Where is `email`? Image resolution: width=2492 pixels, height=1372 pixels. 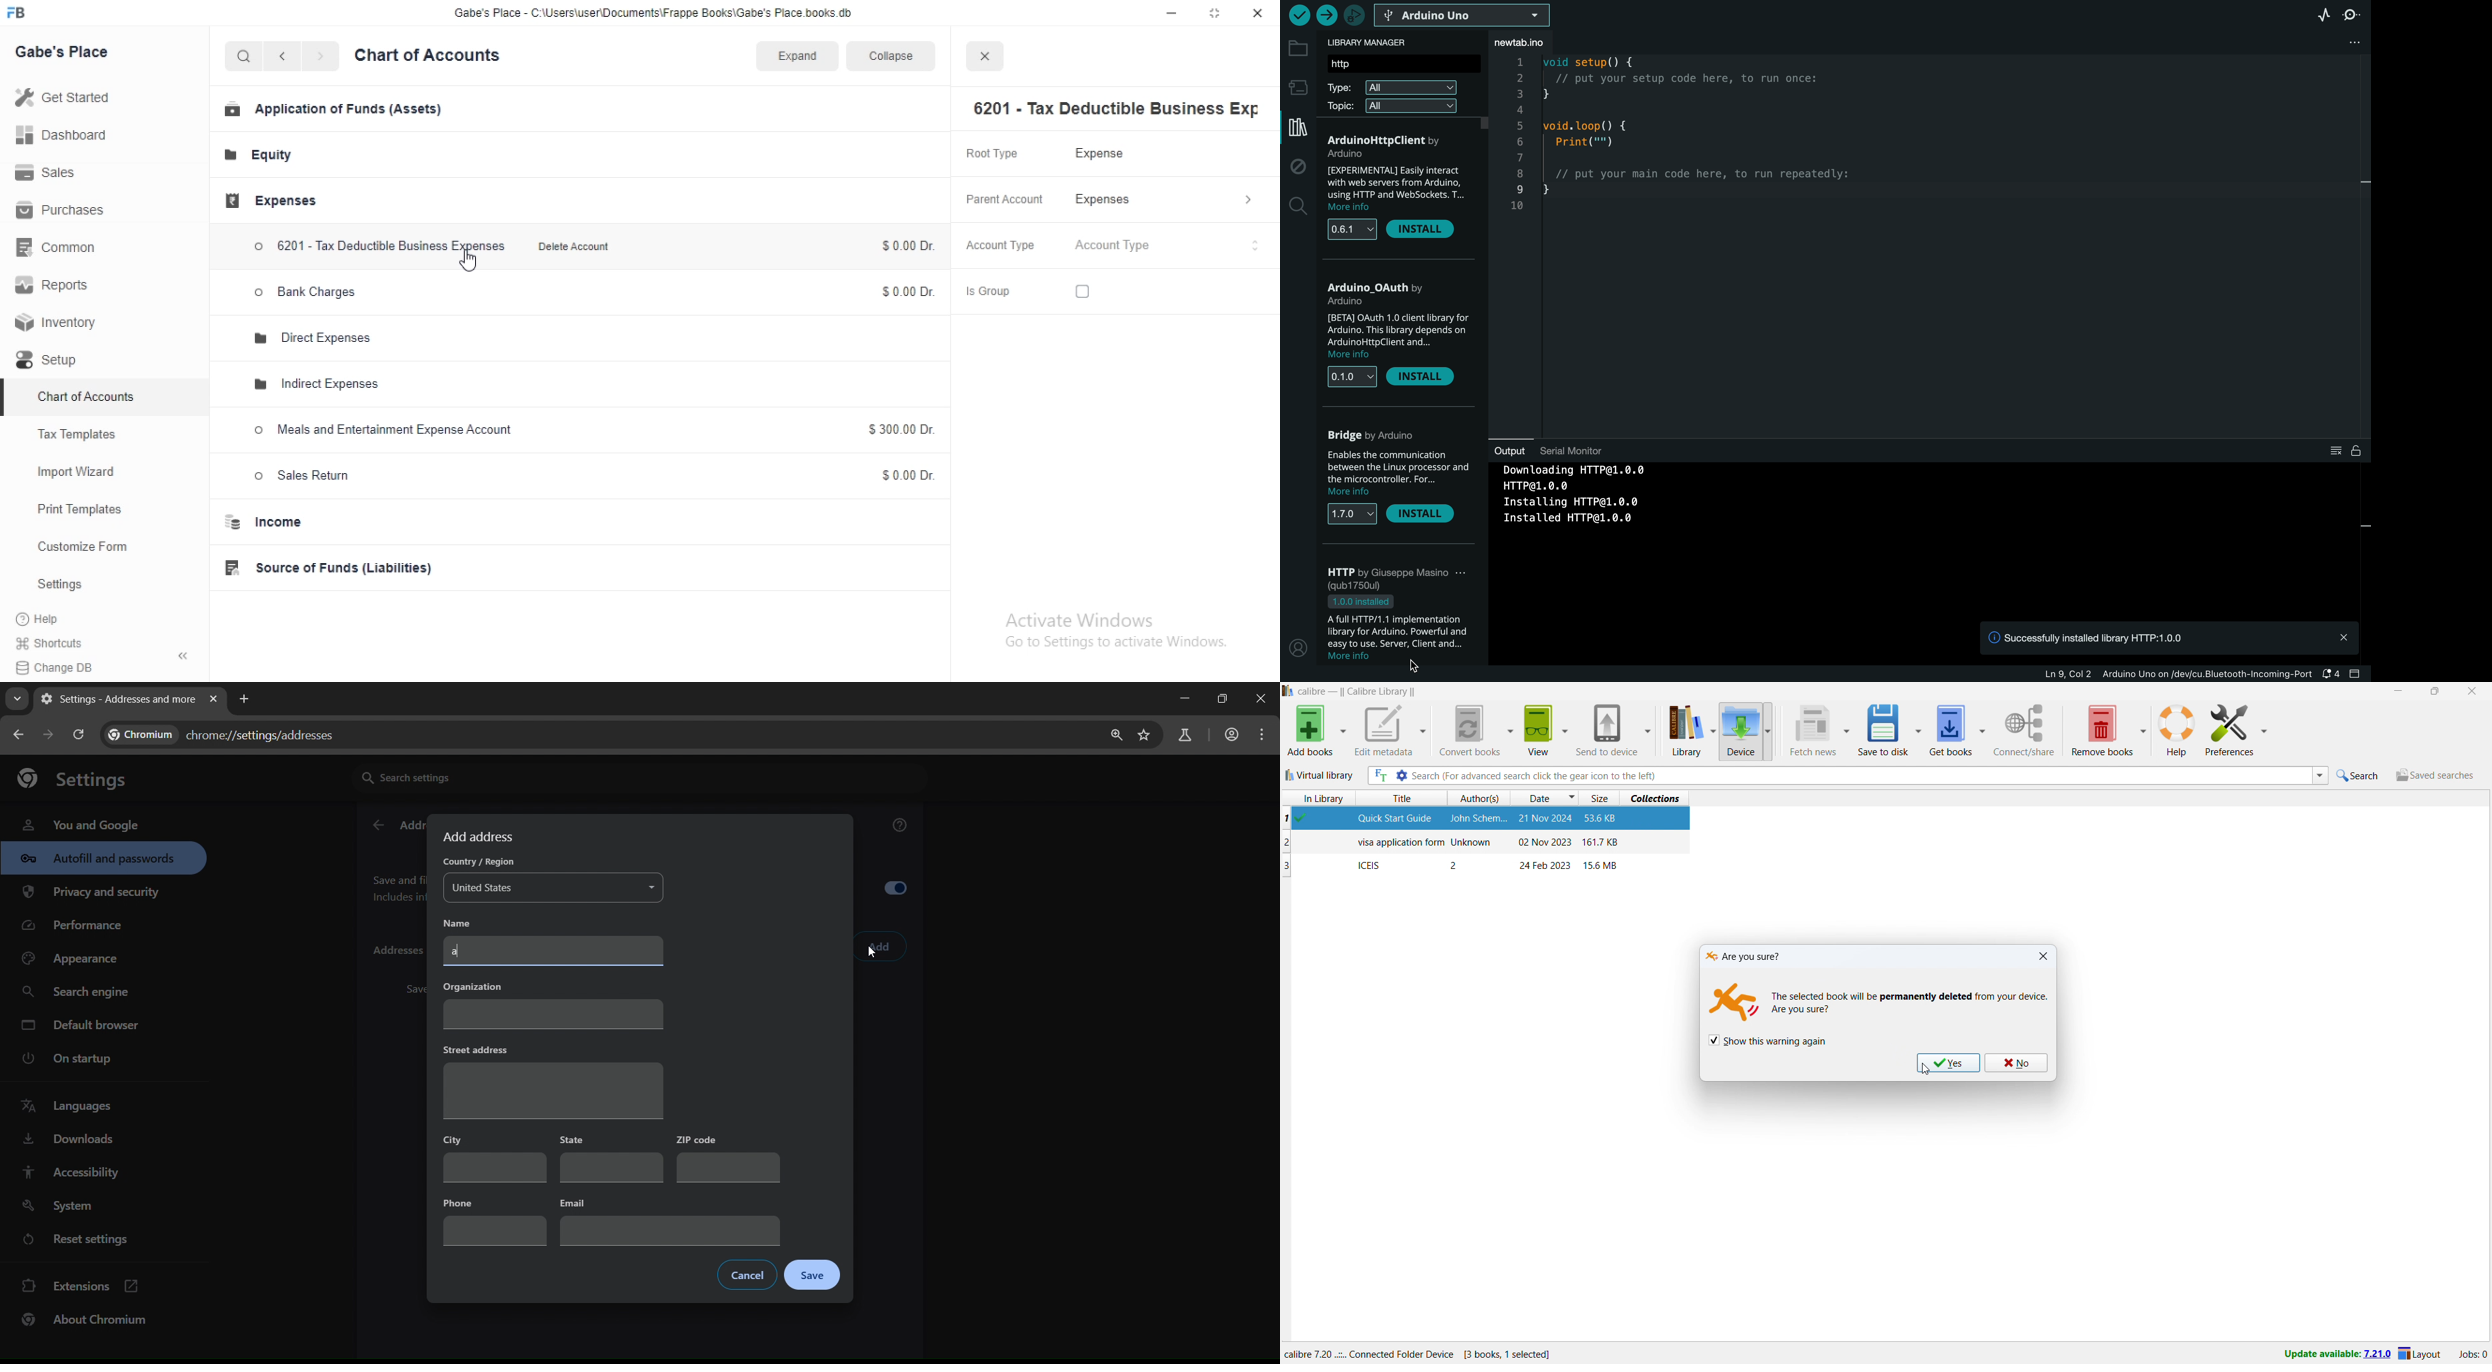
email is located at coordinates (671, 1221).